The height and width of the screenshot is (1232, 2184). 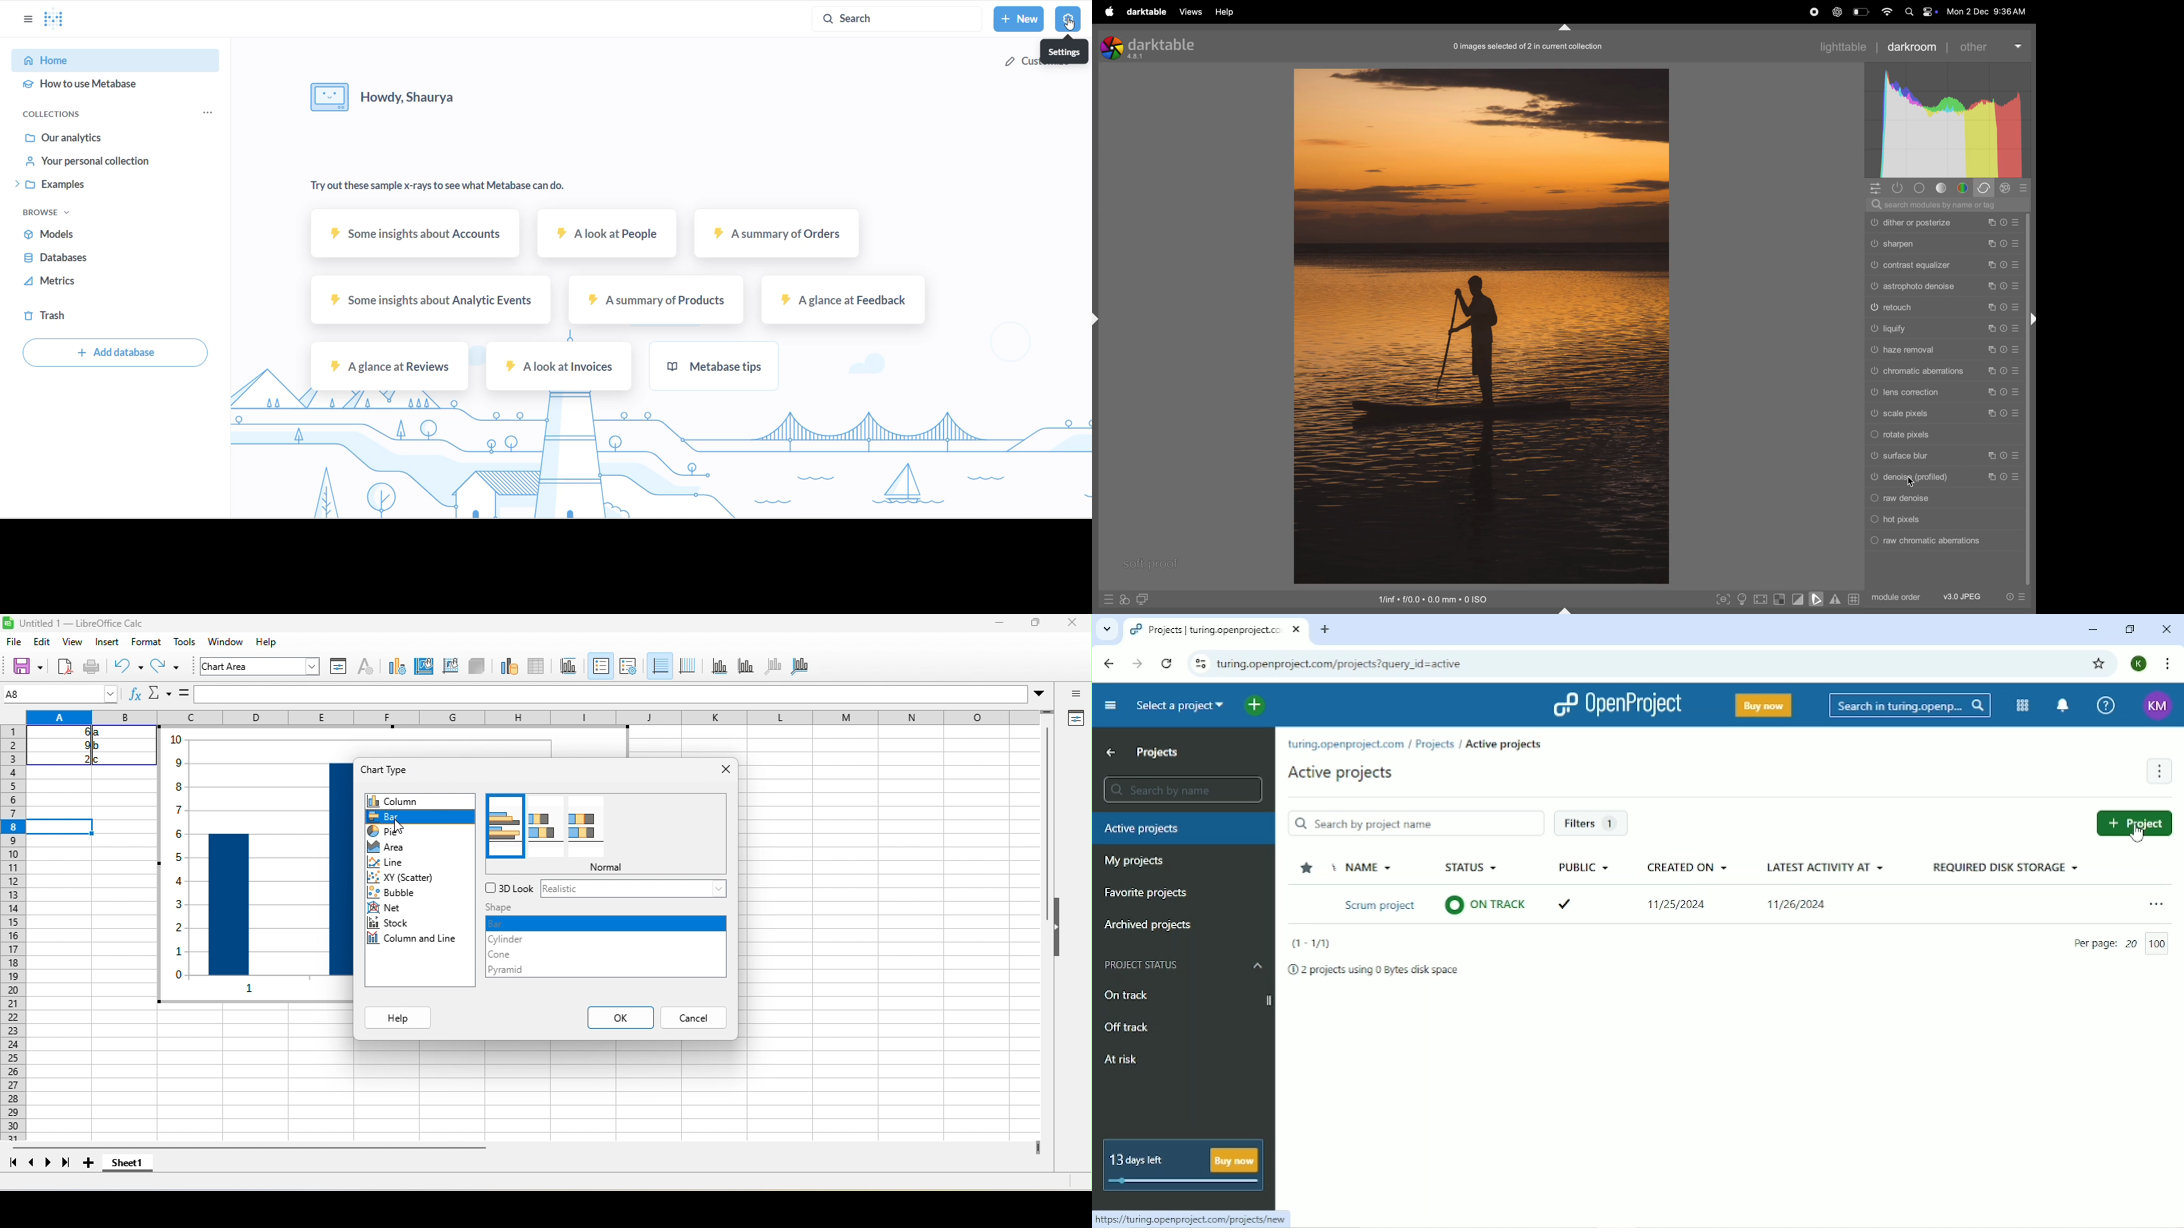 I want to click on A glance at feedback sample, so click(x=842, y=301).